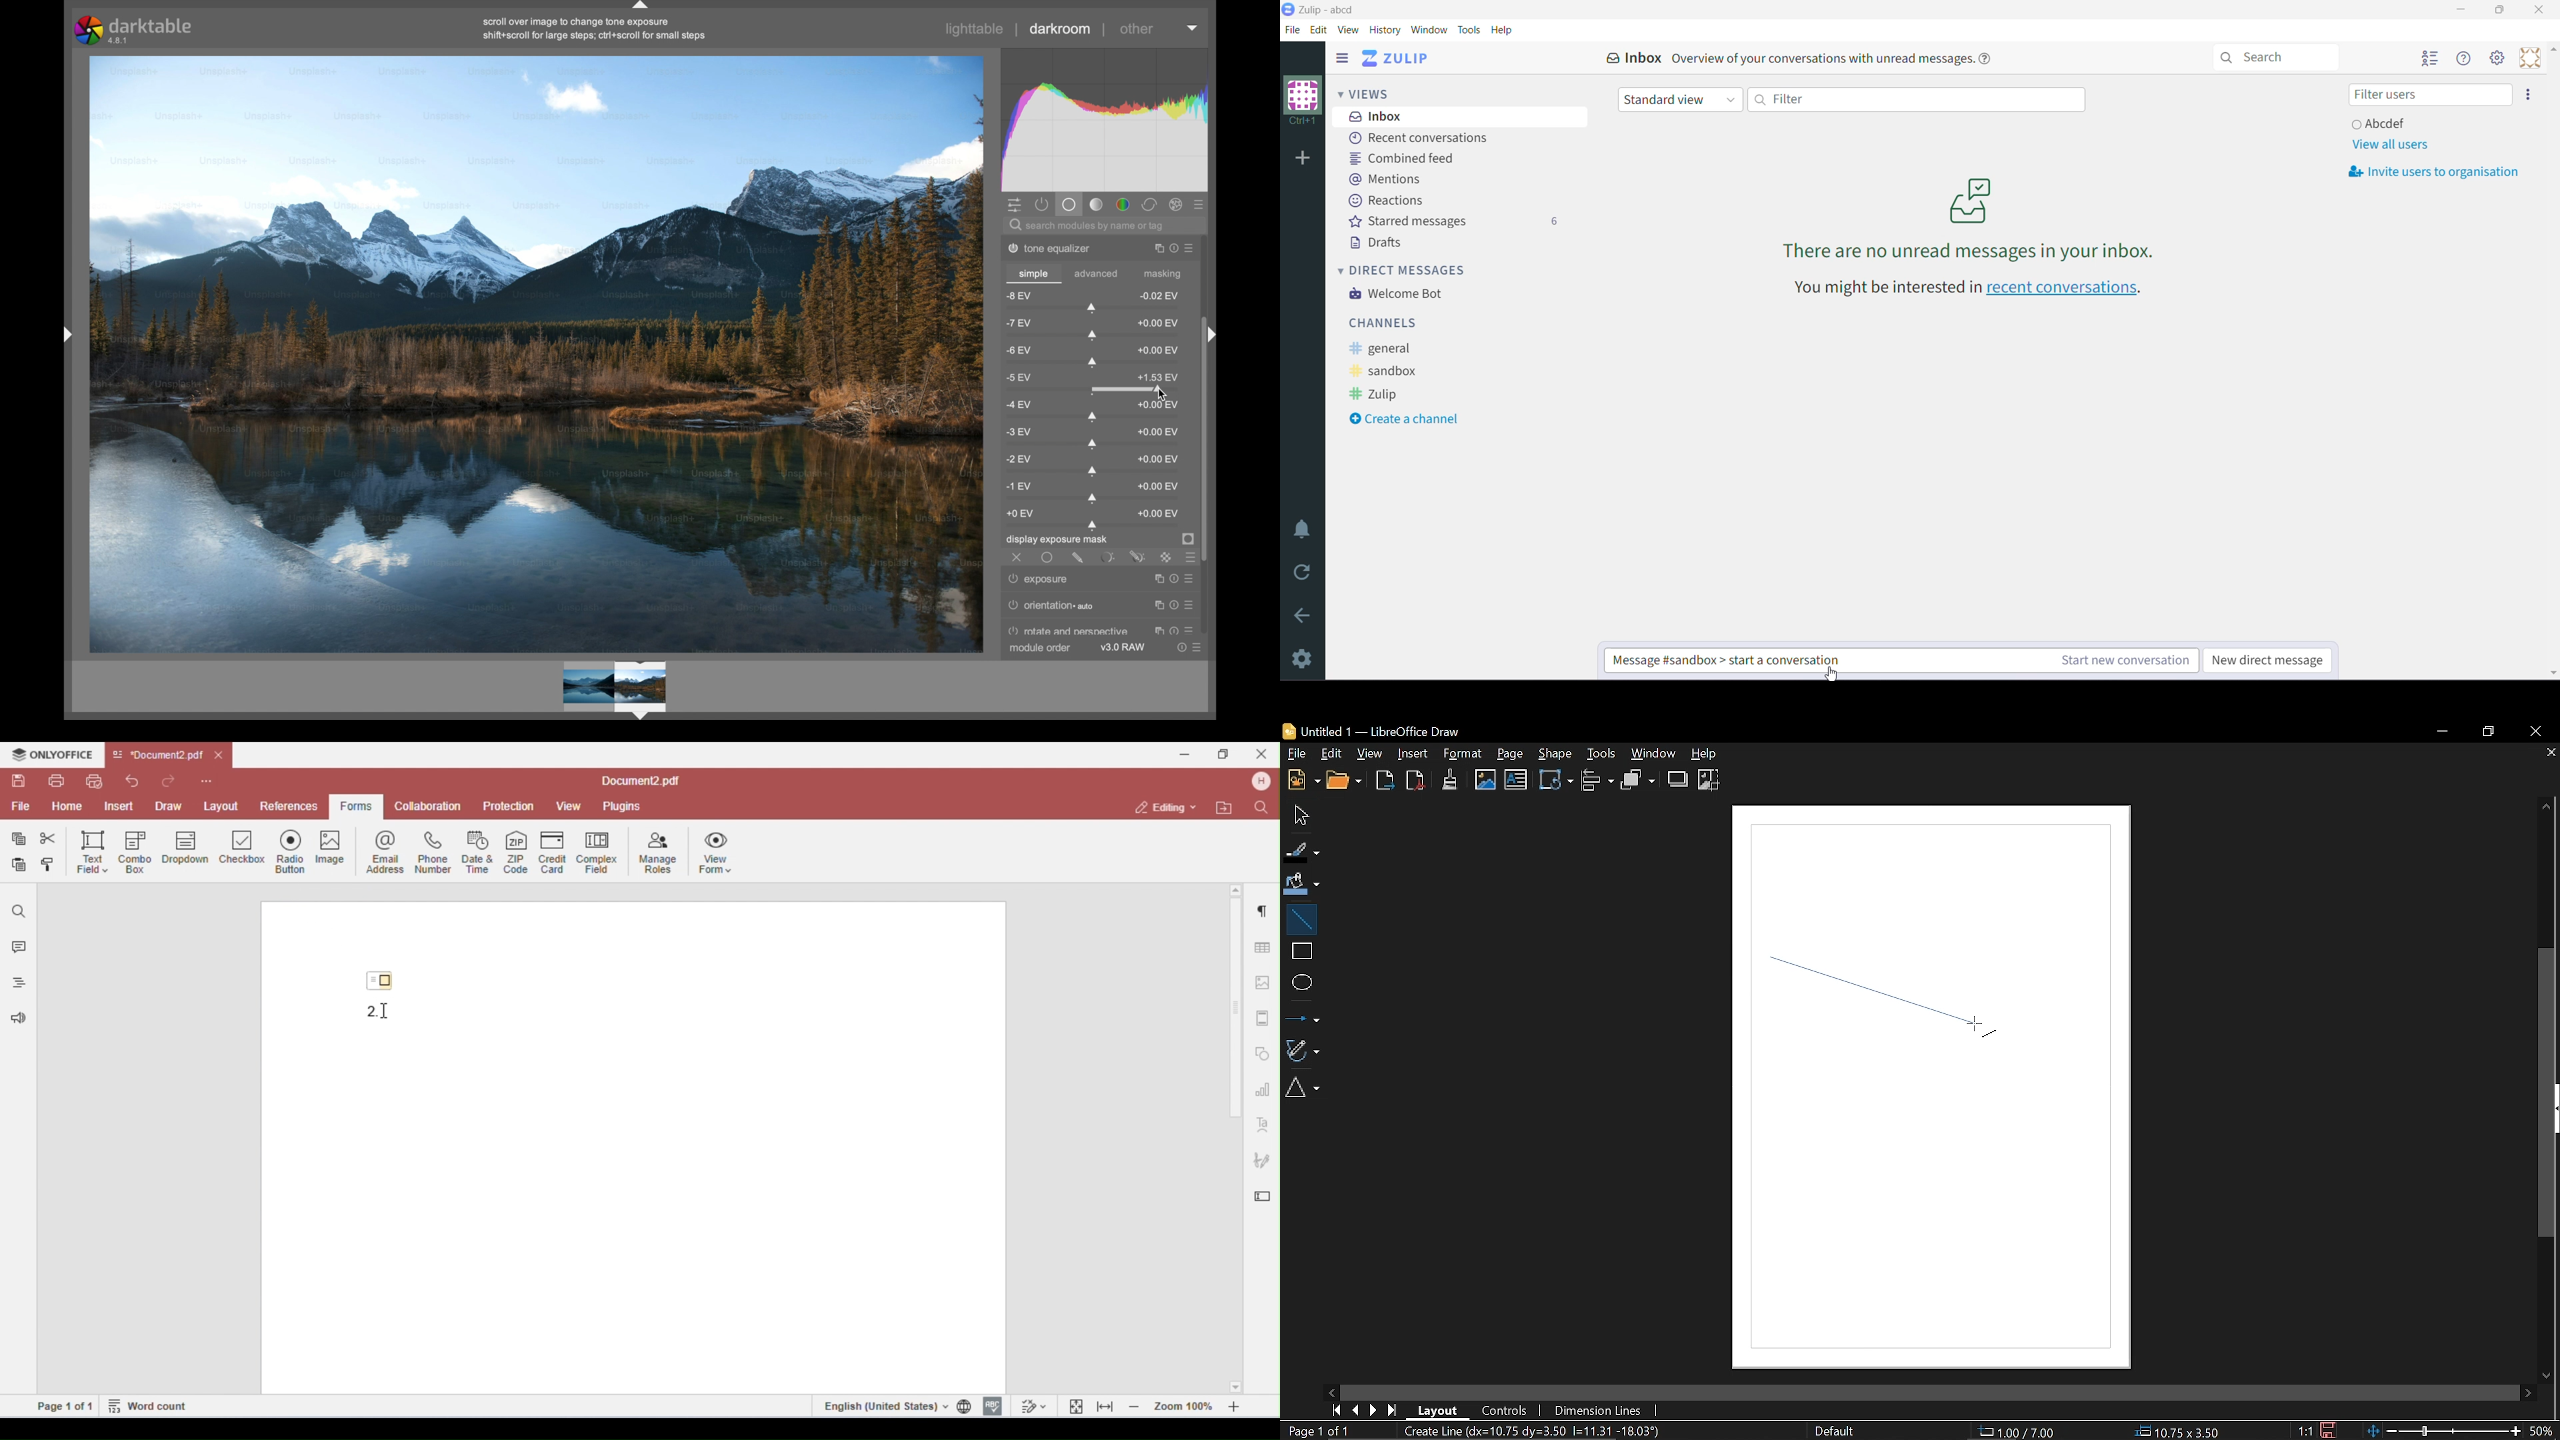  Describe the element at coordinates (1319, 29) in the screenshot. I see `Edit` at that location.